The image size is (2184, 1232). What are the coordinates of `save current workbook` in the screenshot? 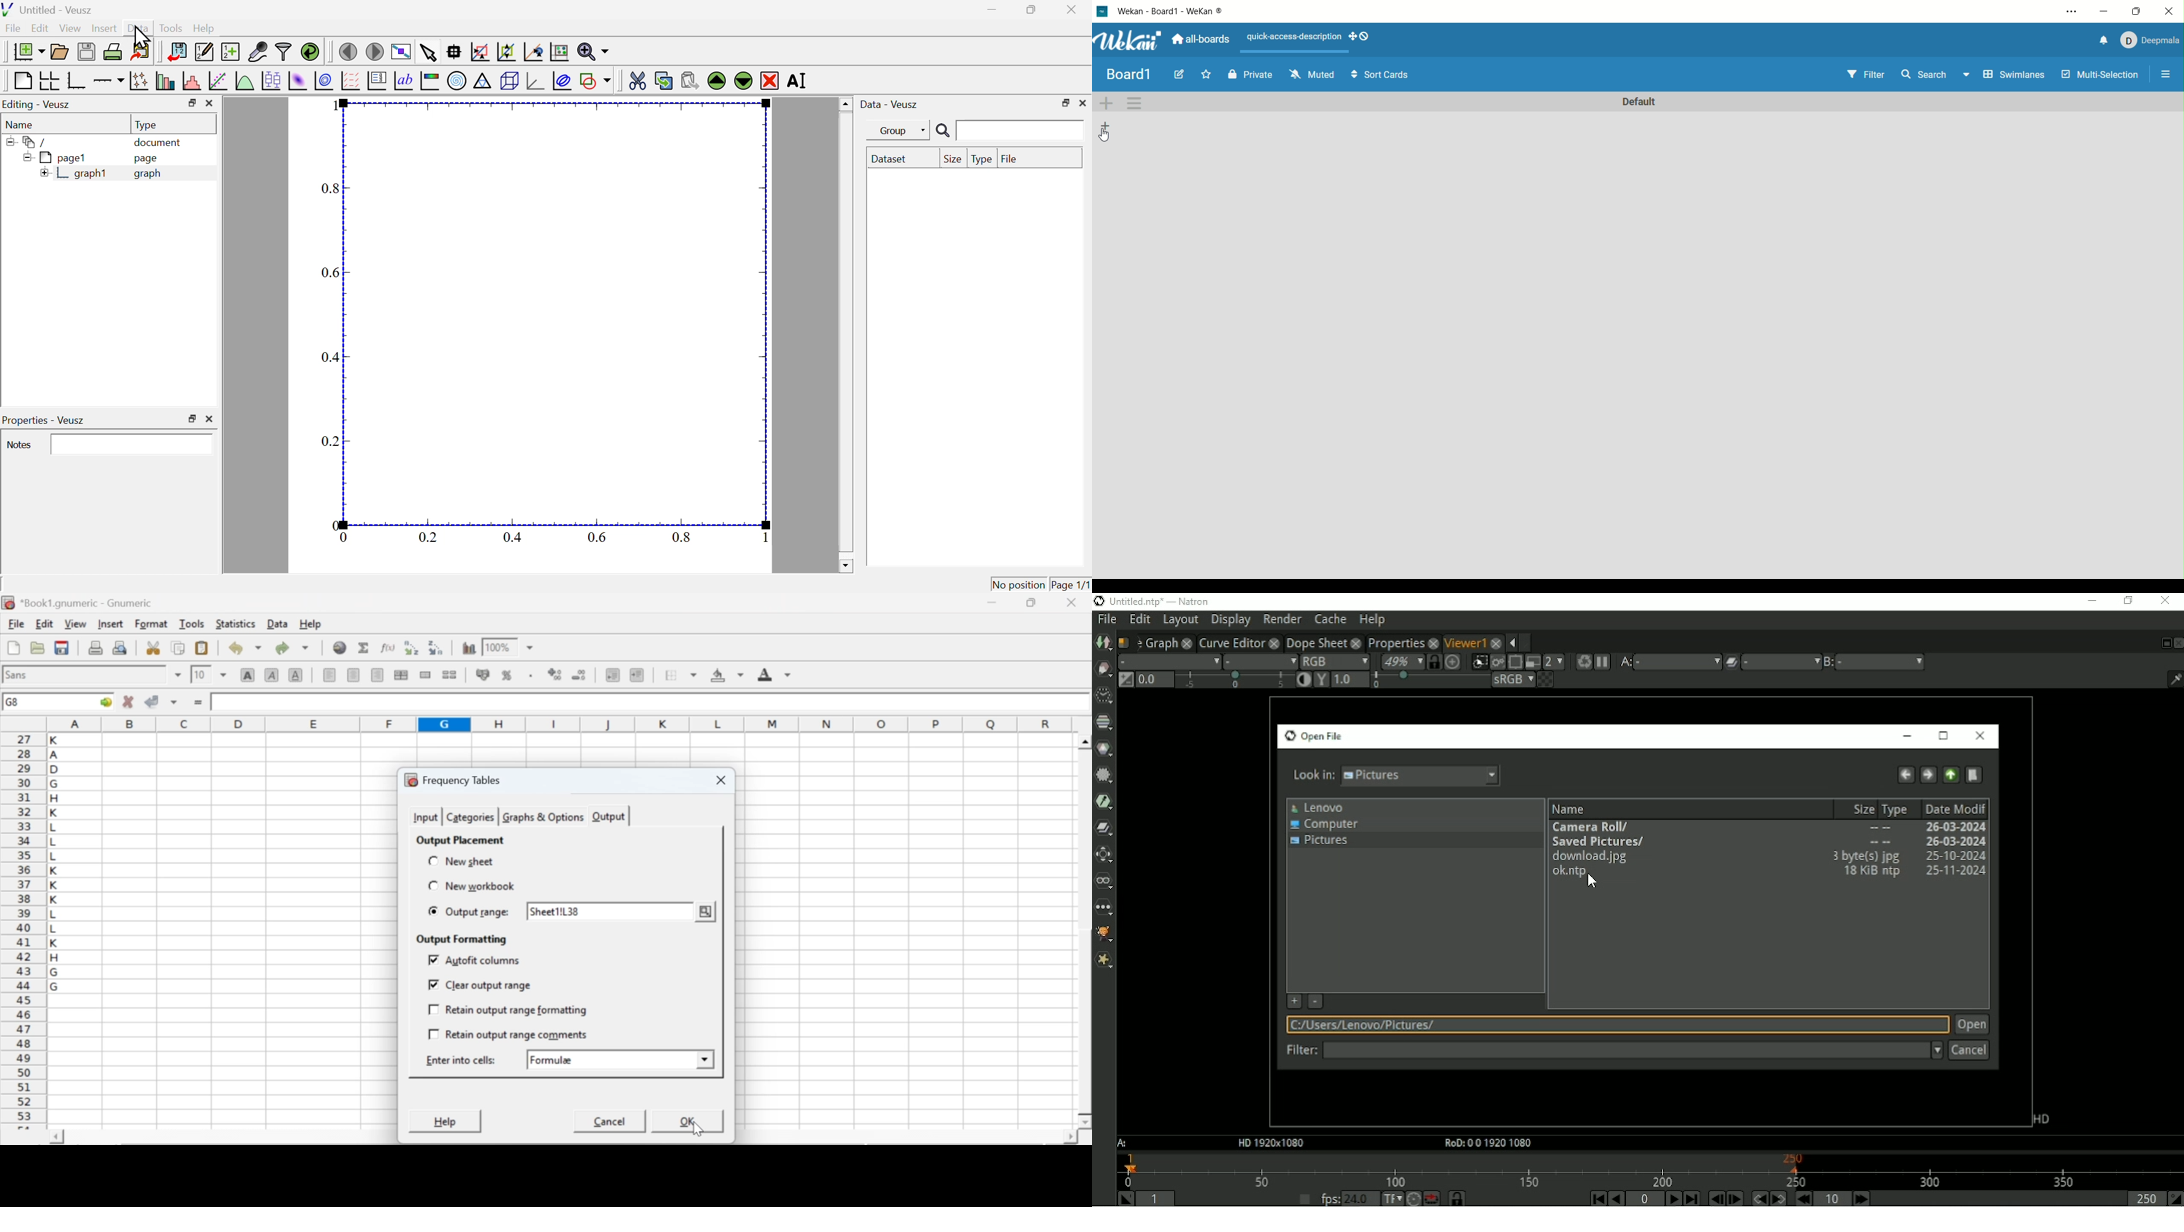 It's located at (62, 648).